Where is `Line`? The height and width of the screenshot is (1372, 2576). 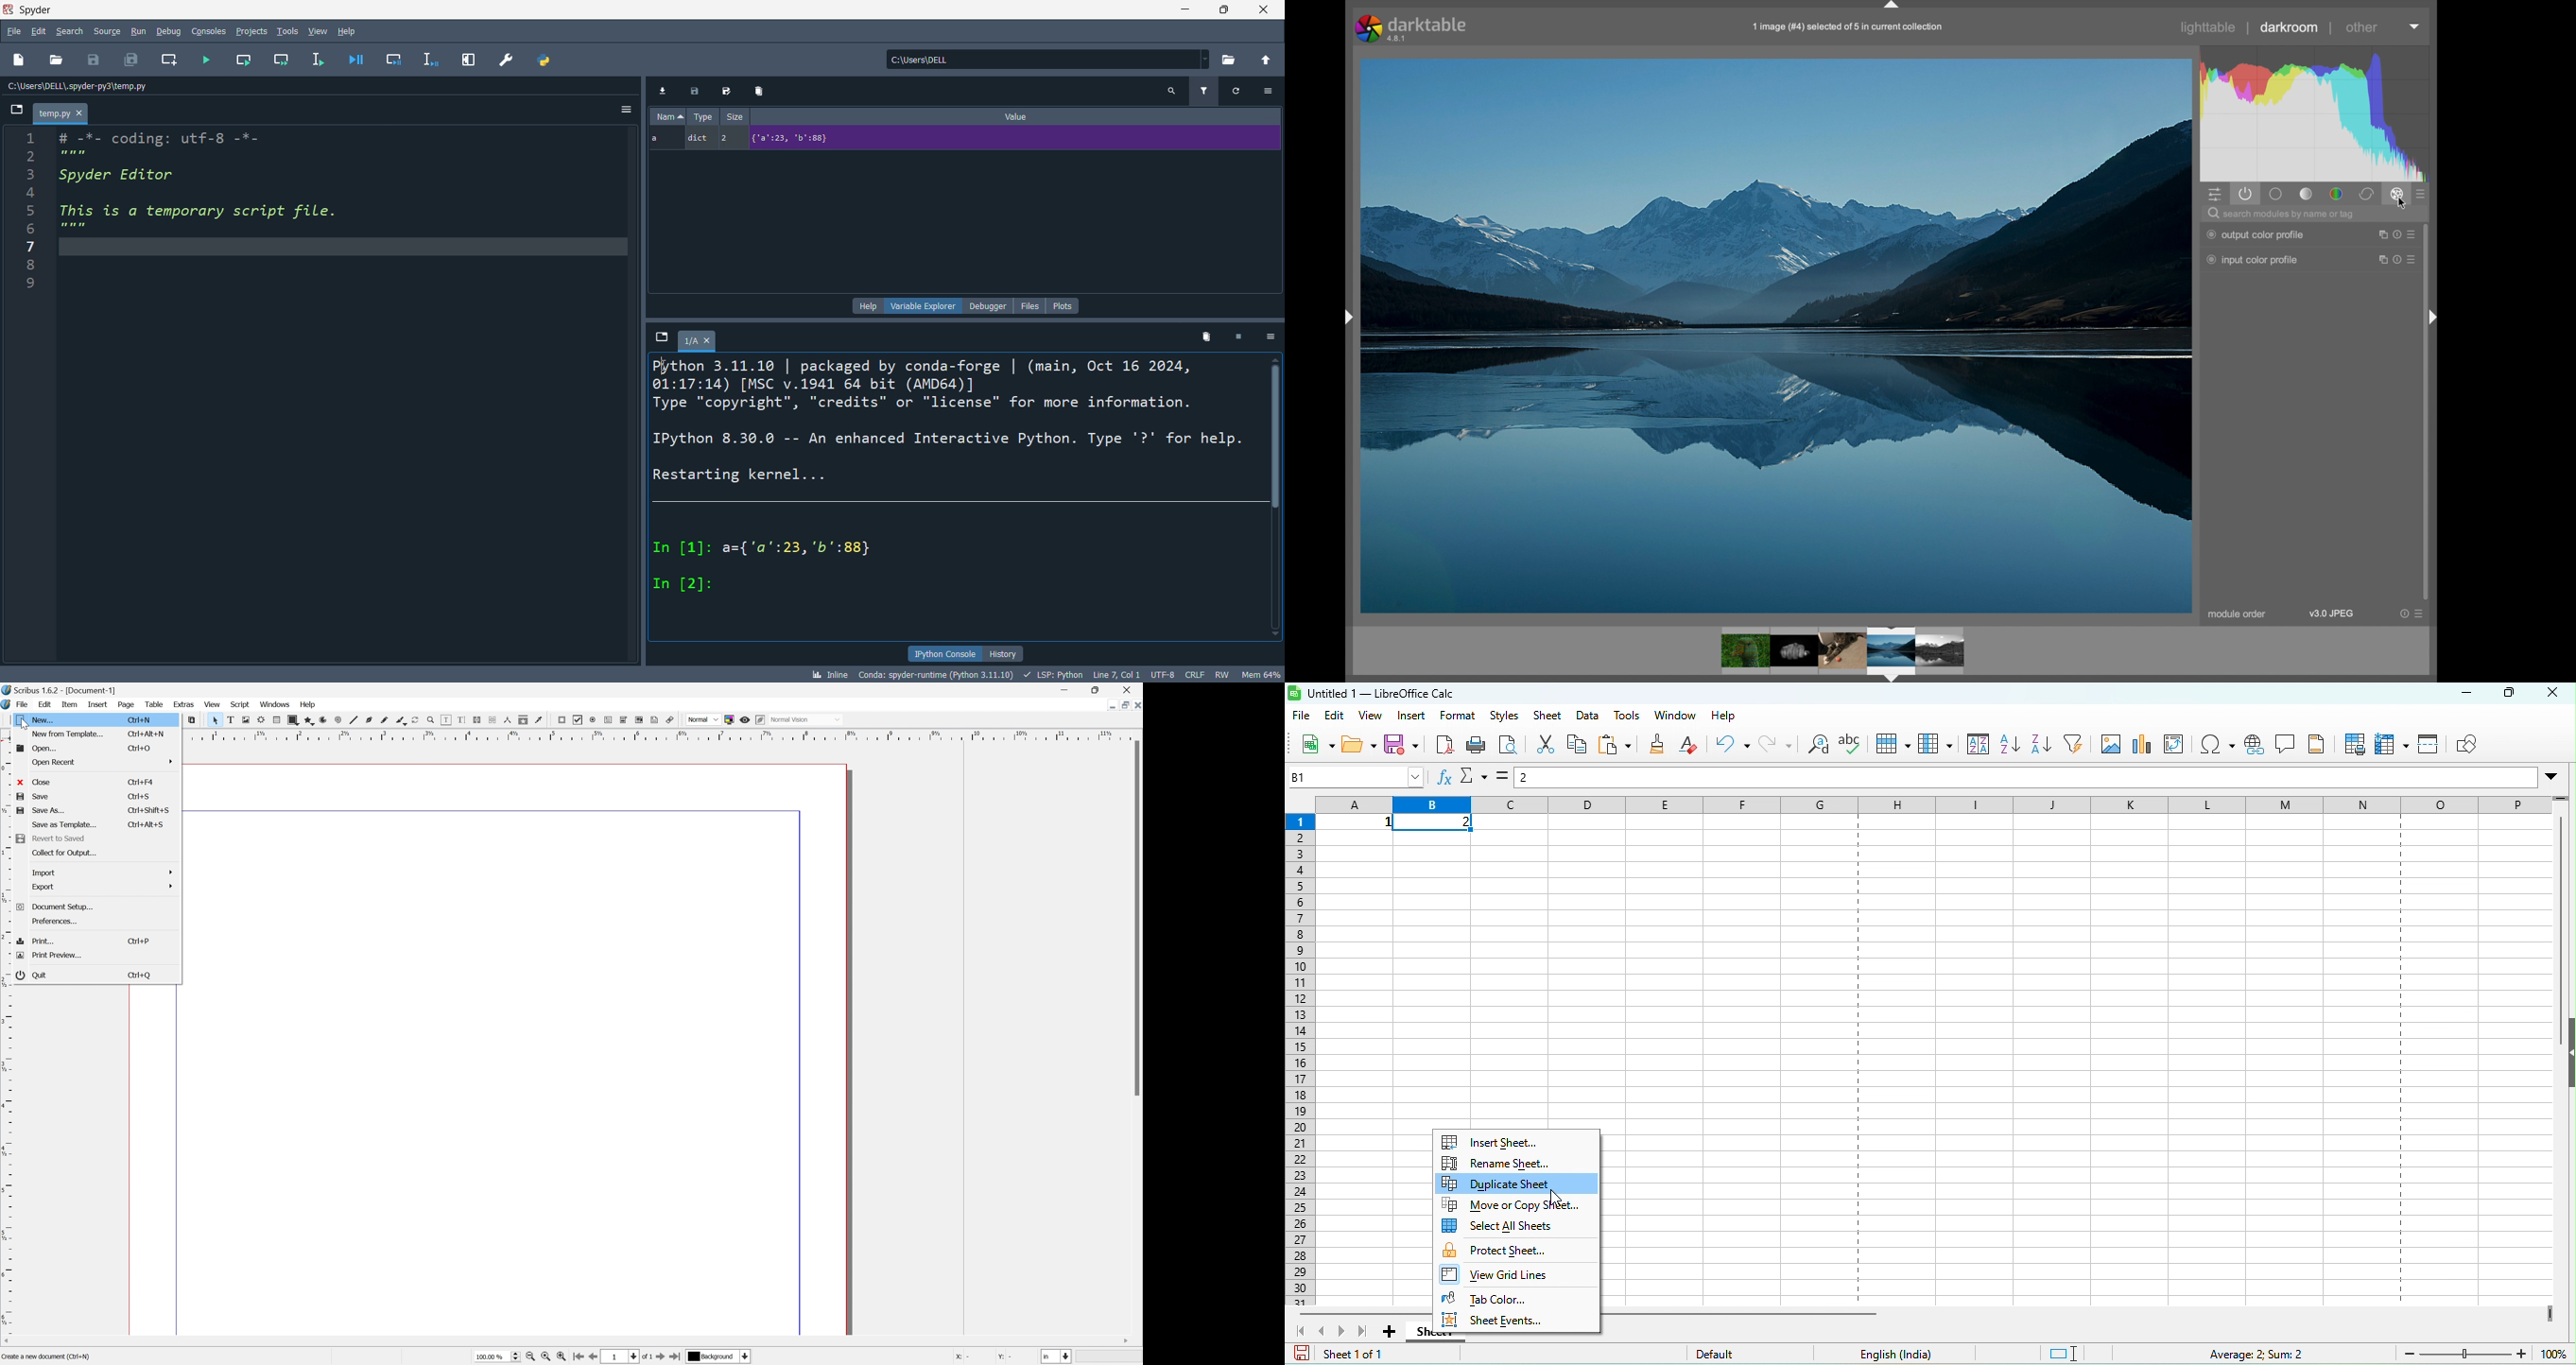
Line is located at coordinates (352, 720).